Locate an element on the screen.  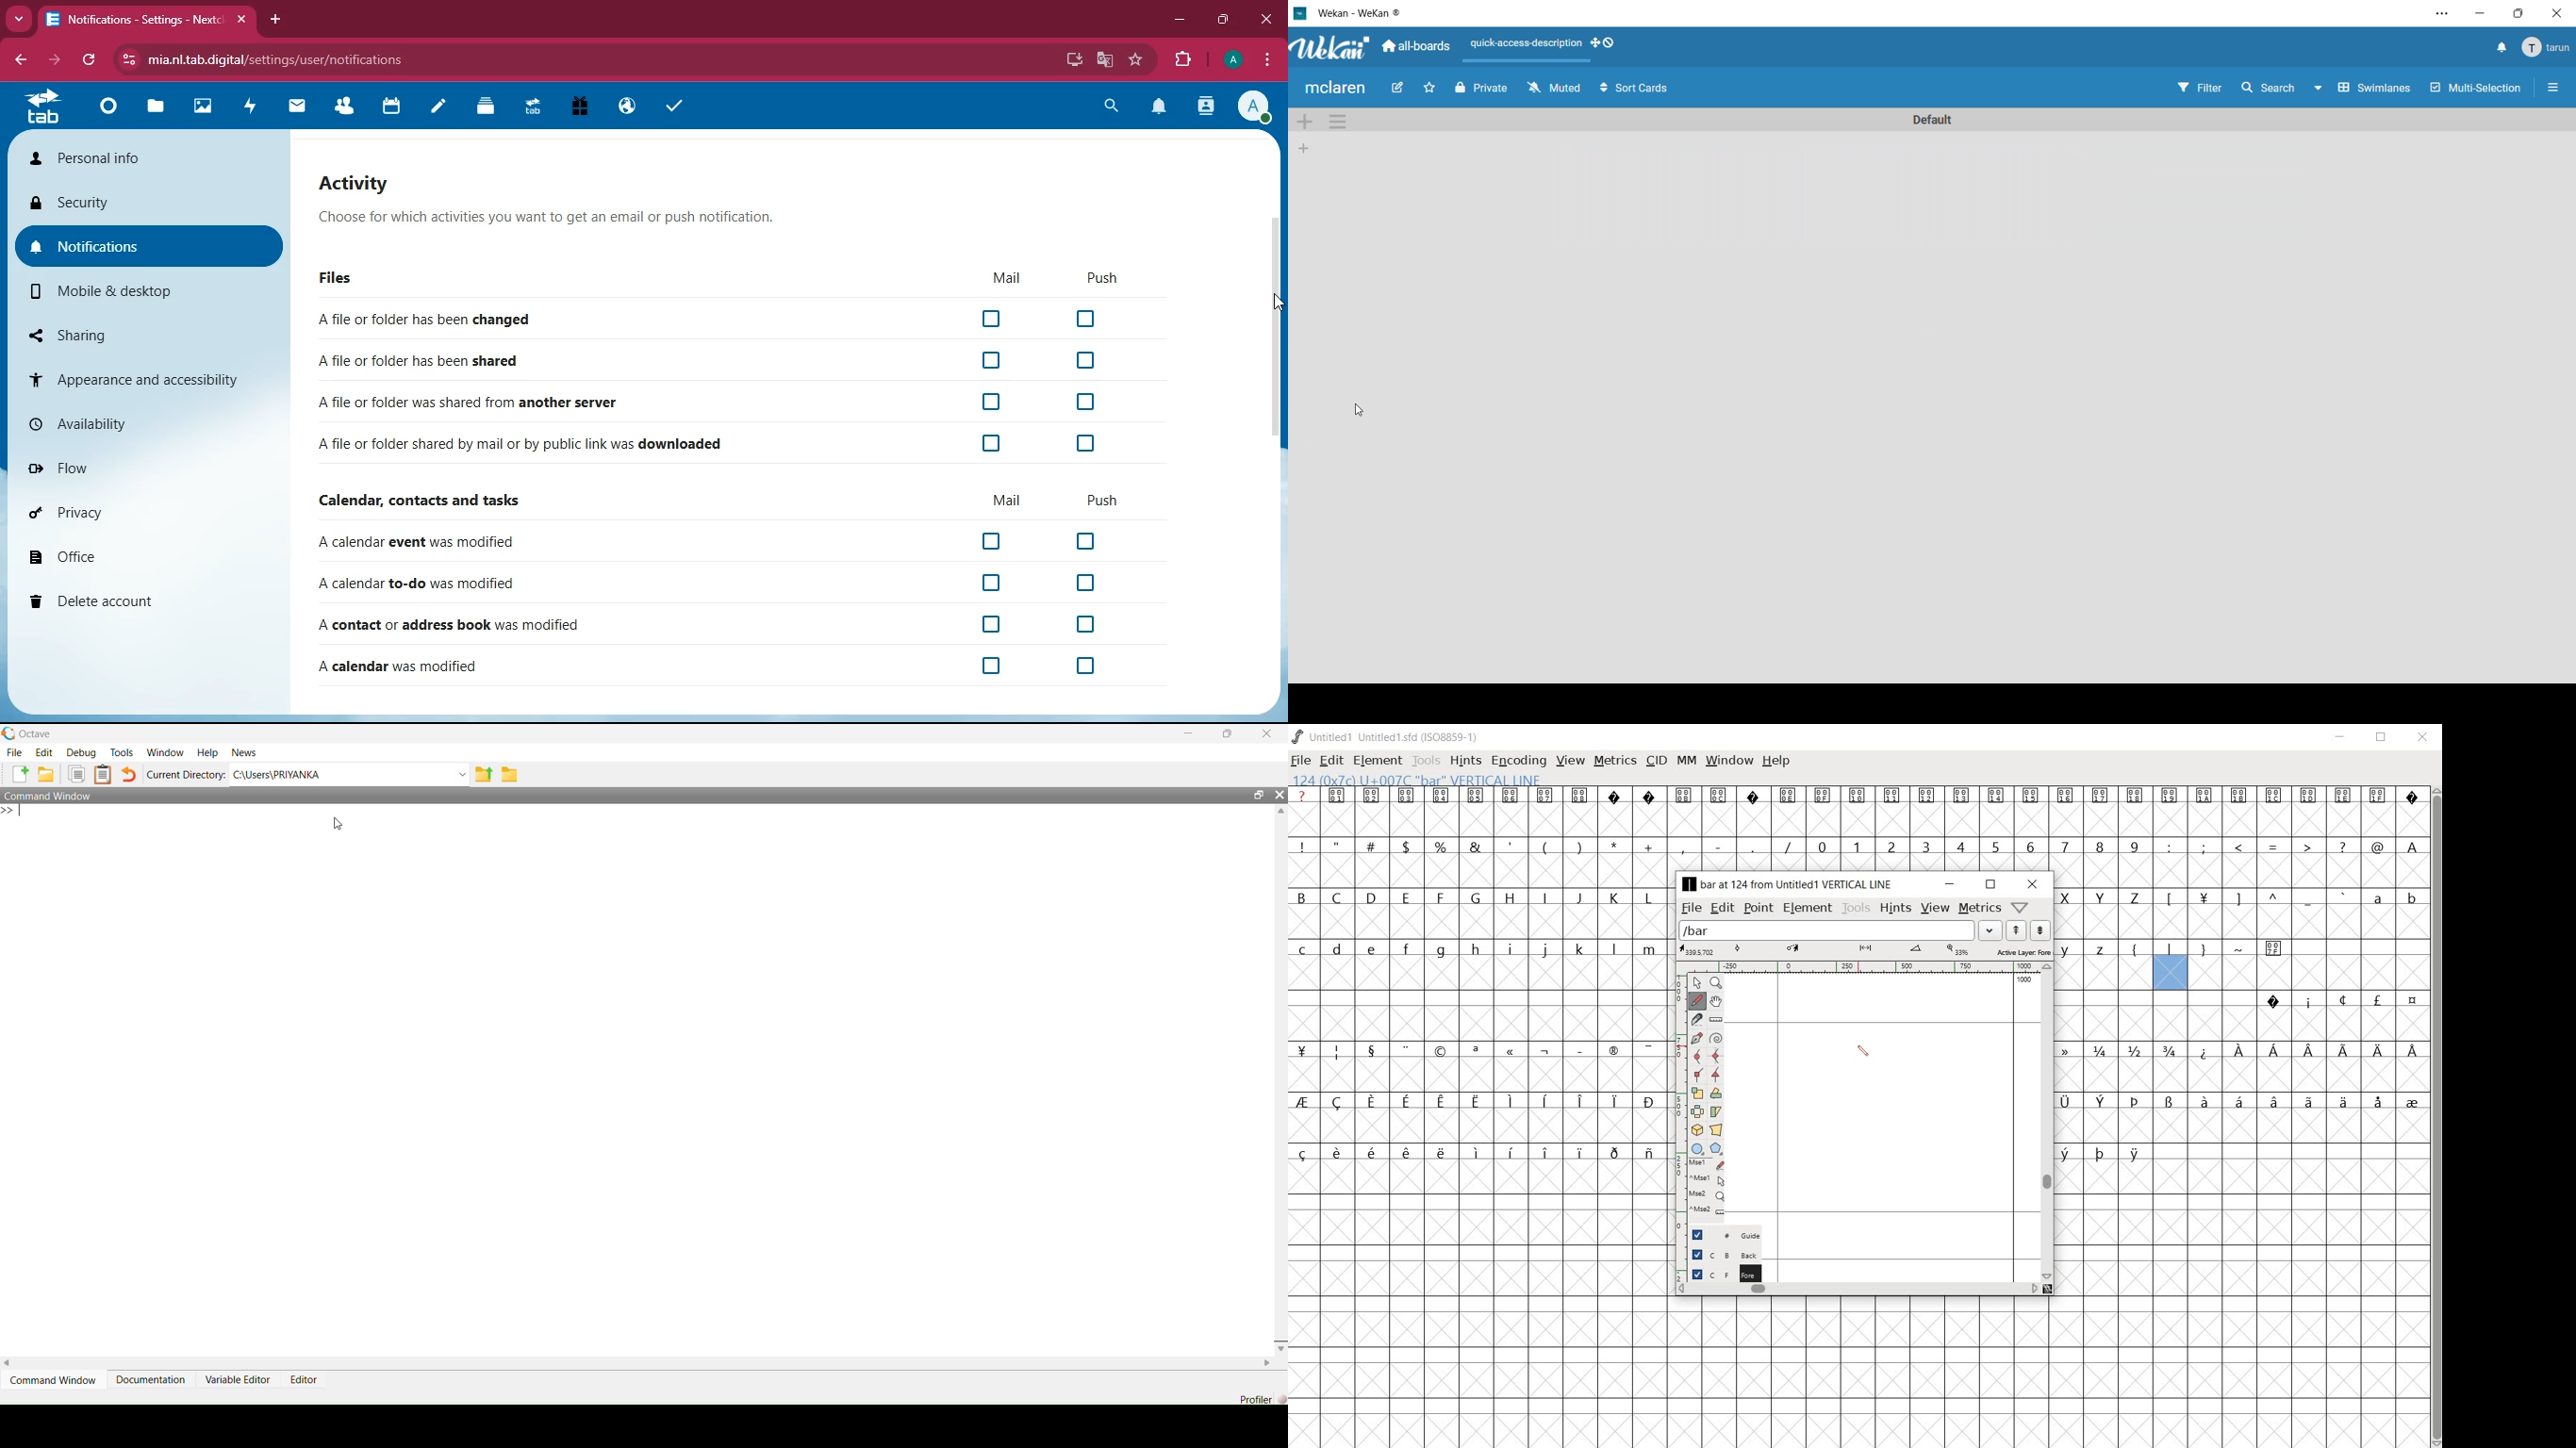
file is located at coordinates (1300, 762).